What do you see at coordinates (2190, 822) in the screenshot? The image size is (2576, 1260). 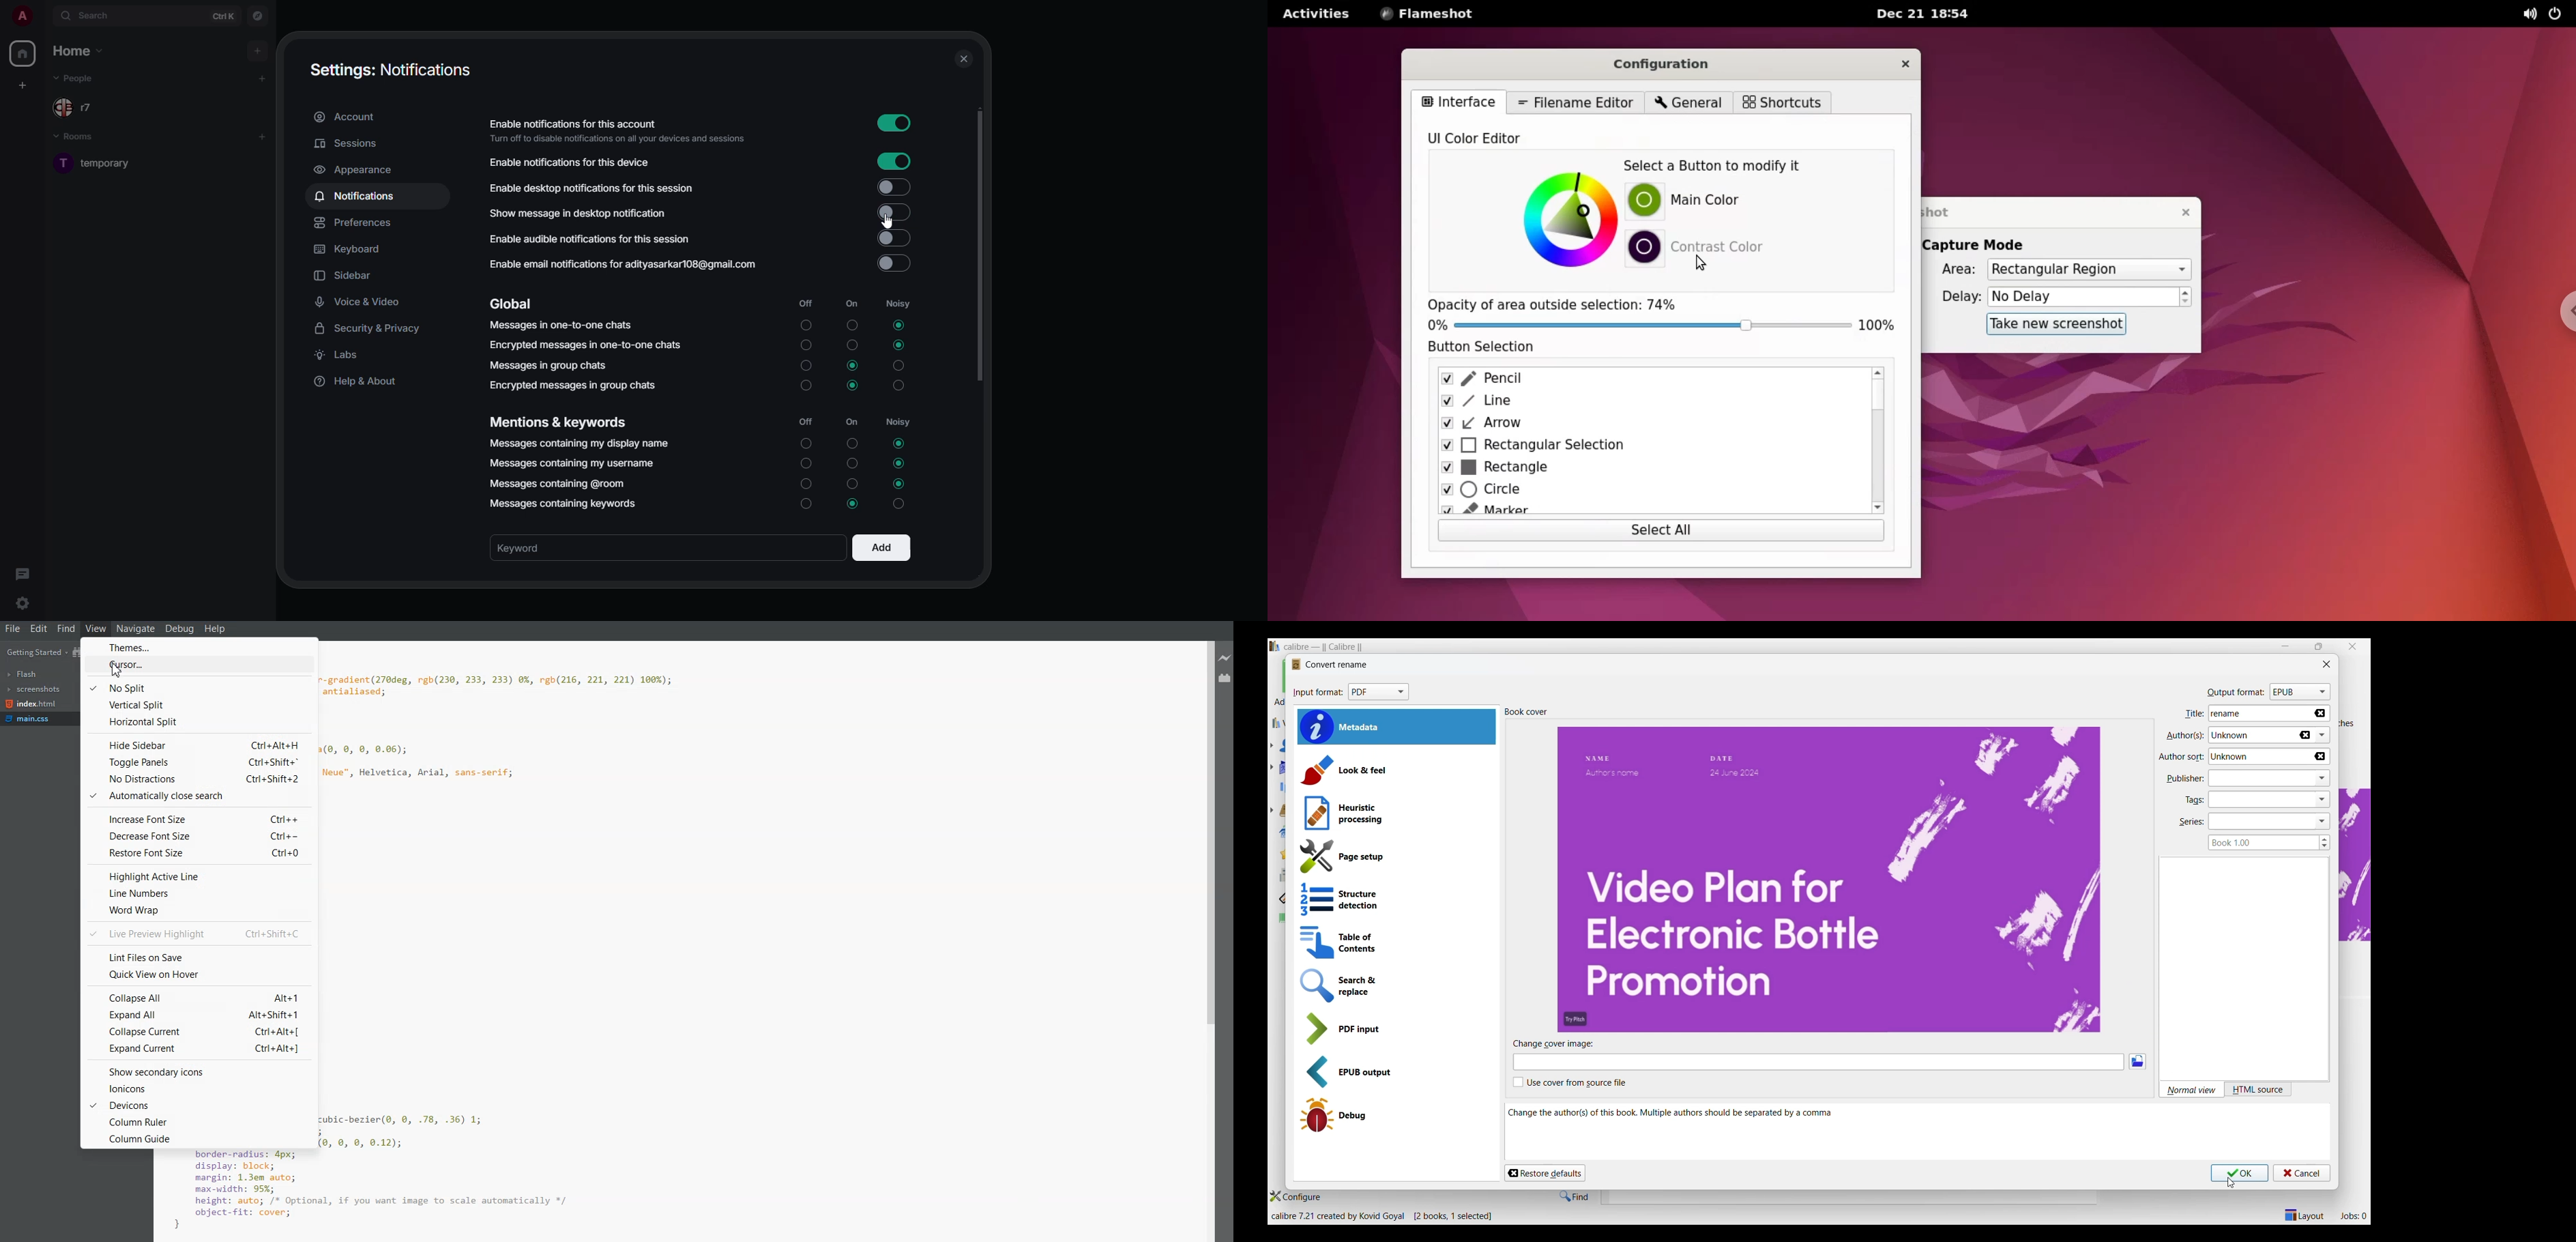 I see `series` at bounding box center [2190, 822].